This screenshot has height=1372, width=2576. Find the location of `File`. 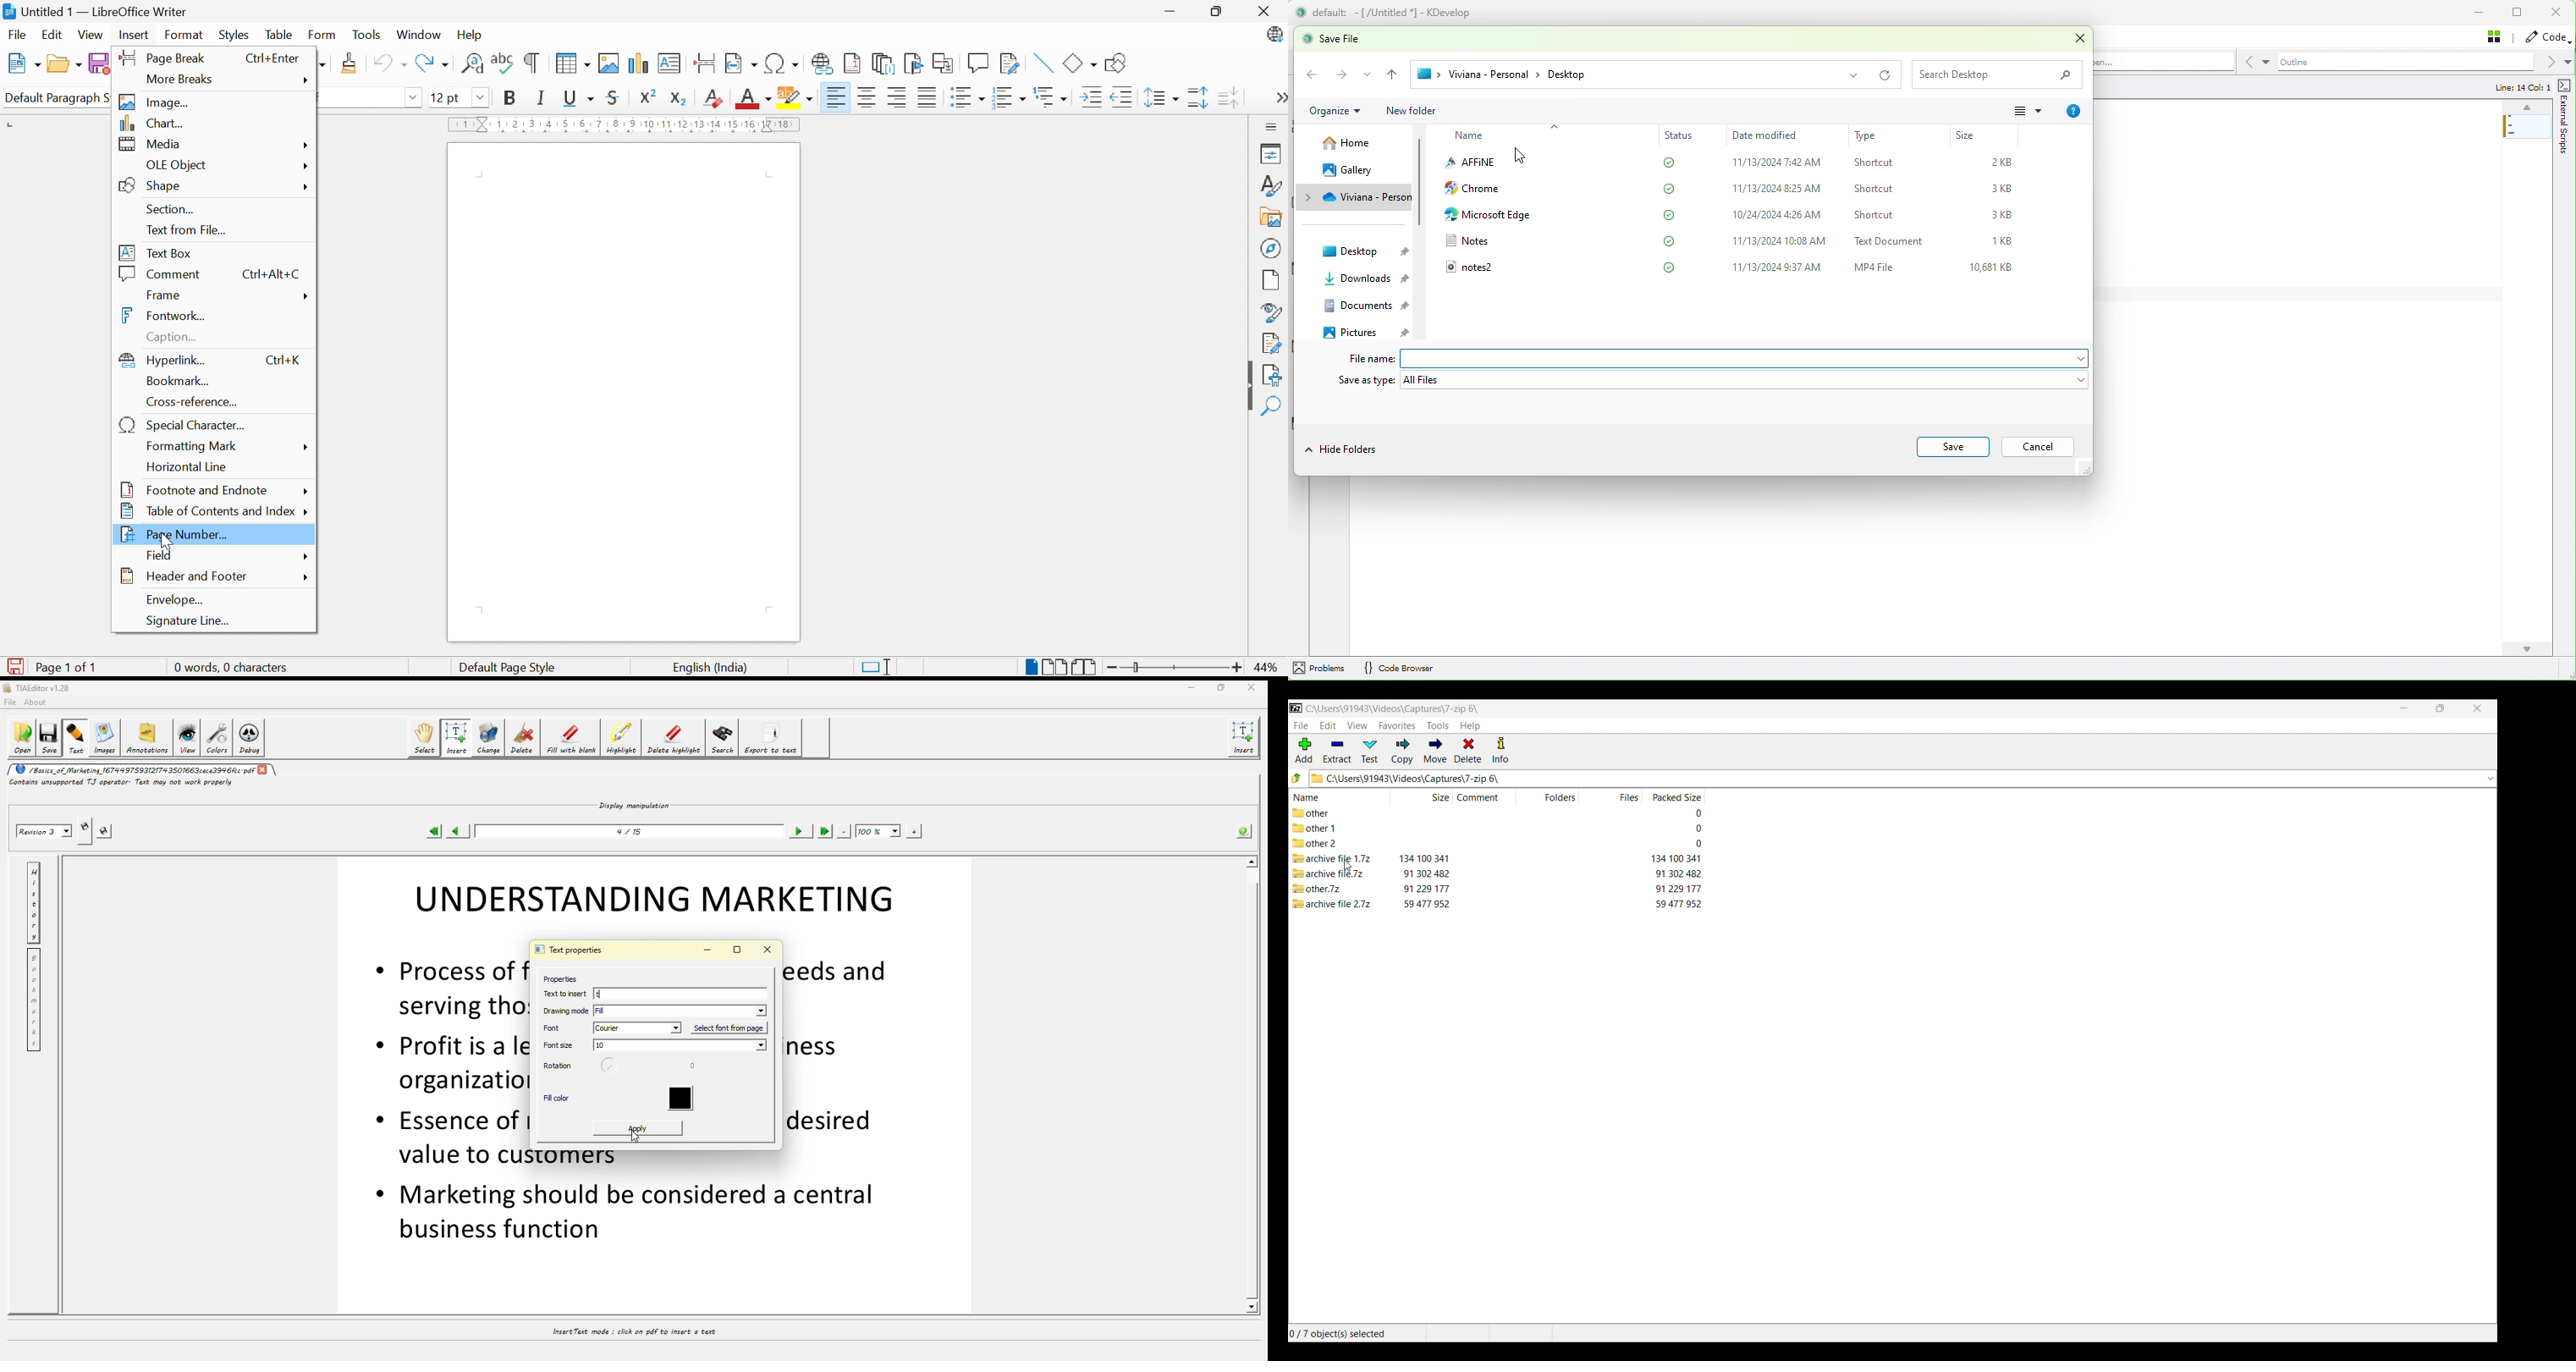

File is located at coordinates (15, 35).